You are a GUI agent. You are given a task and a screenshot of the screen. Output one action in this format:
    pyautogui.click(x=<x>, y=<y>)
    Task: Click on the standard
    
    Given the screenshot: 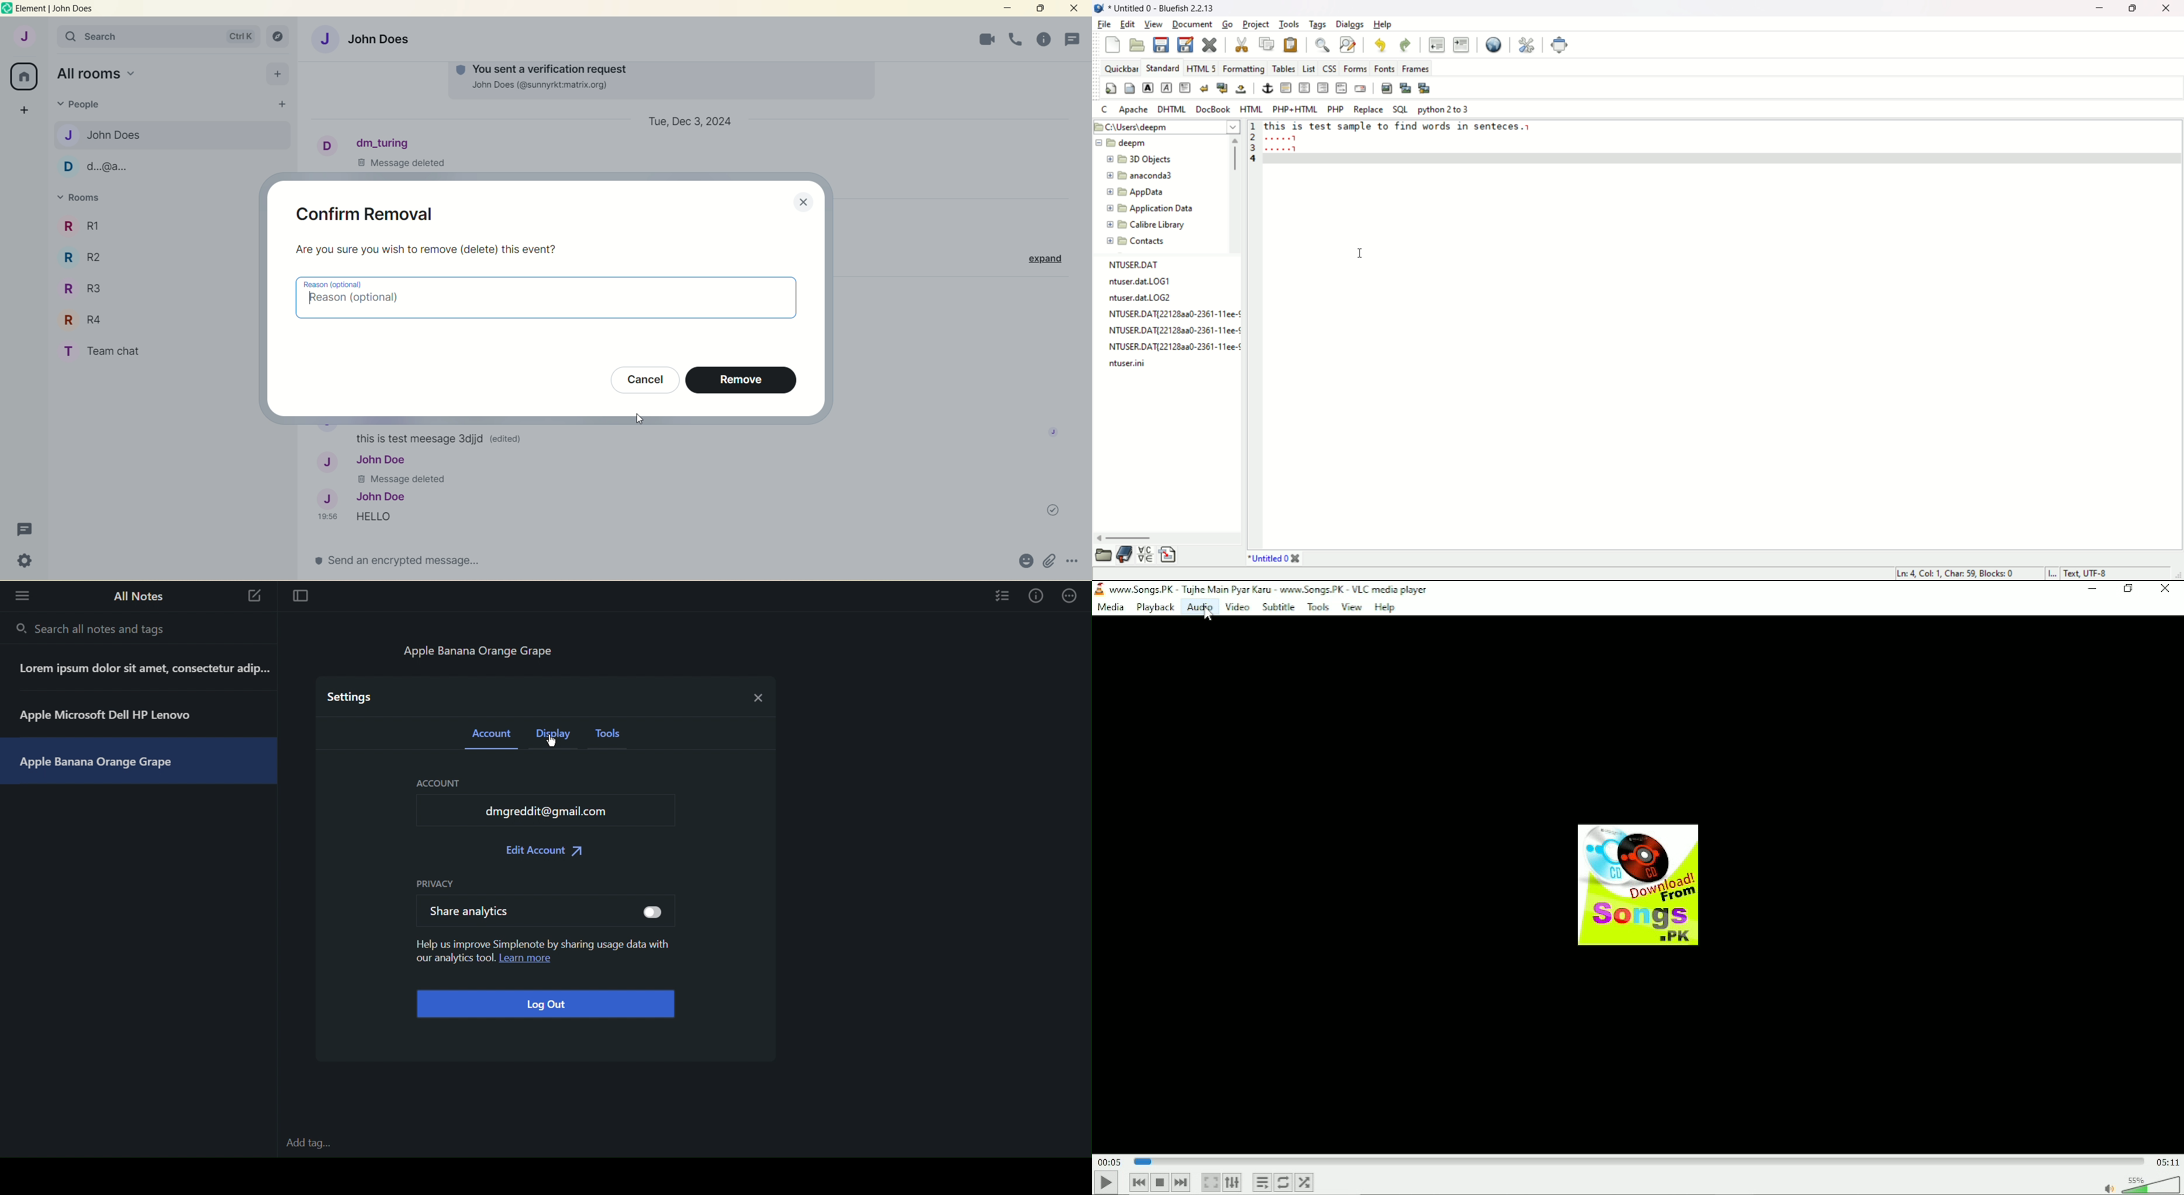 What is the action you would take?
    pyautogui.click(x=1163, y=68)
    